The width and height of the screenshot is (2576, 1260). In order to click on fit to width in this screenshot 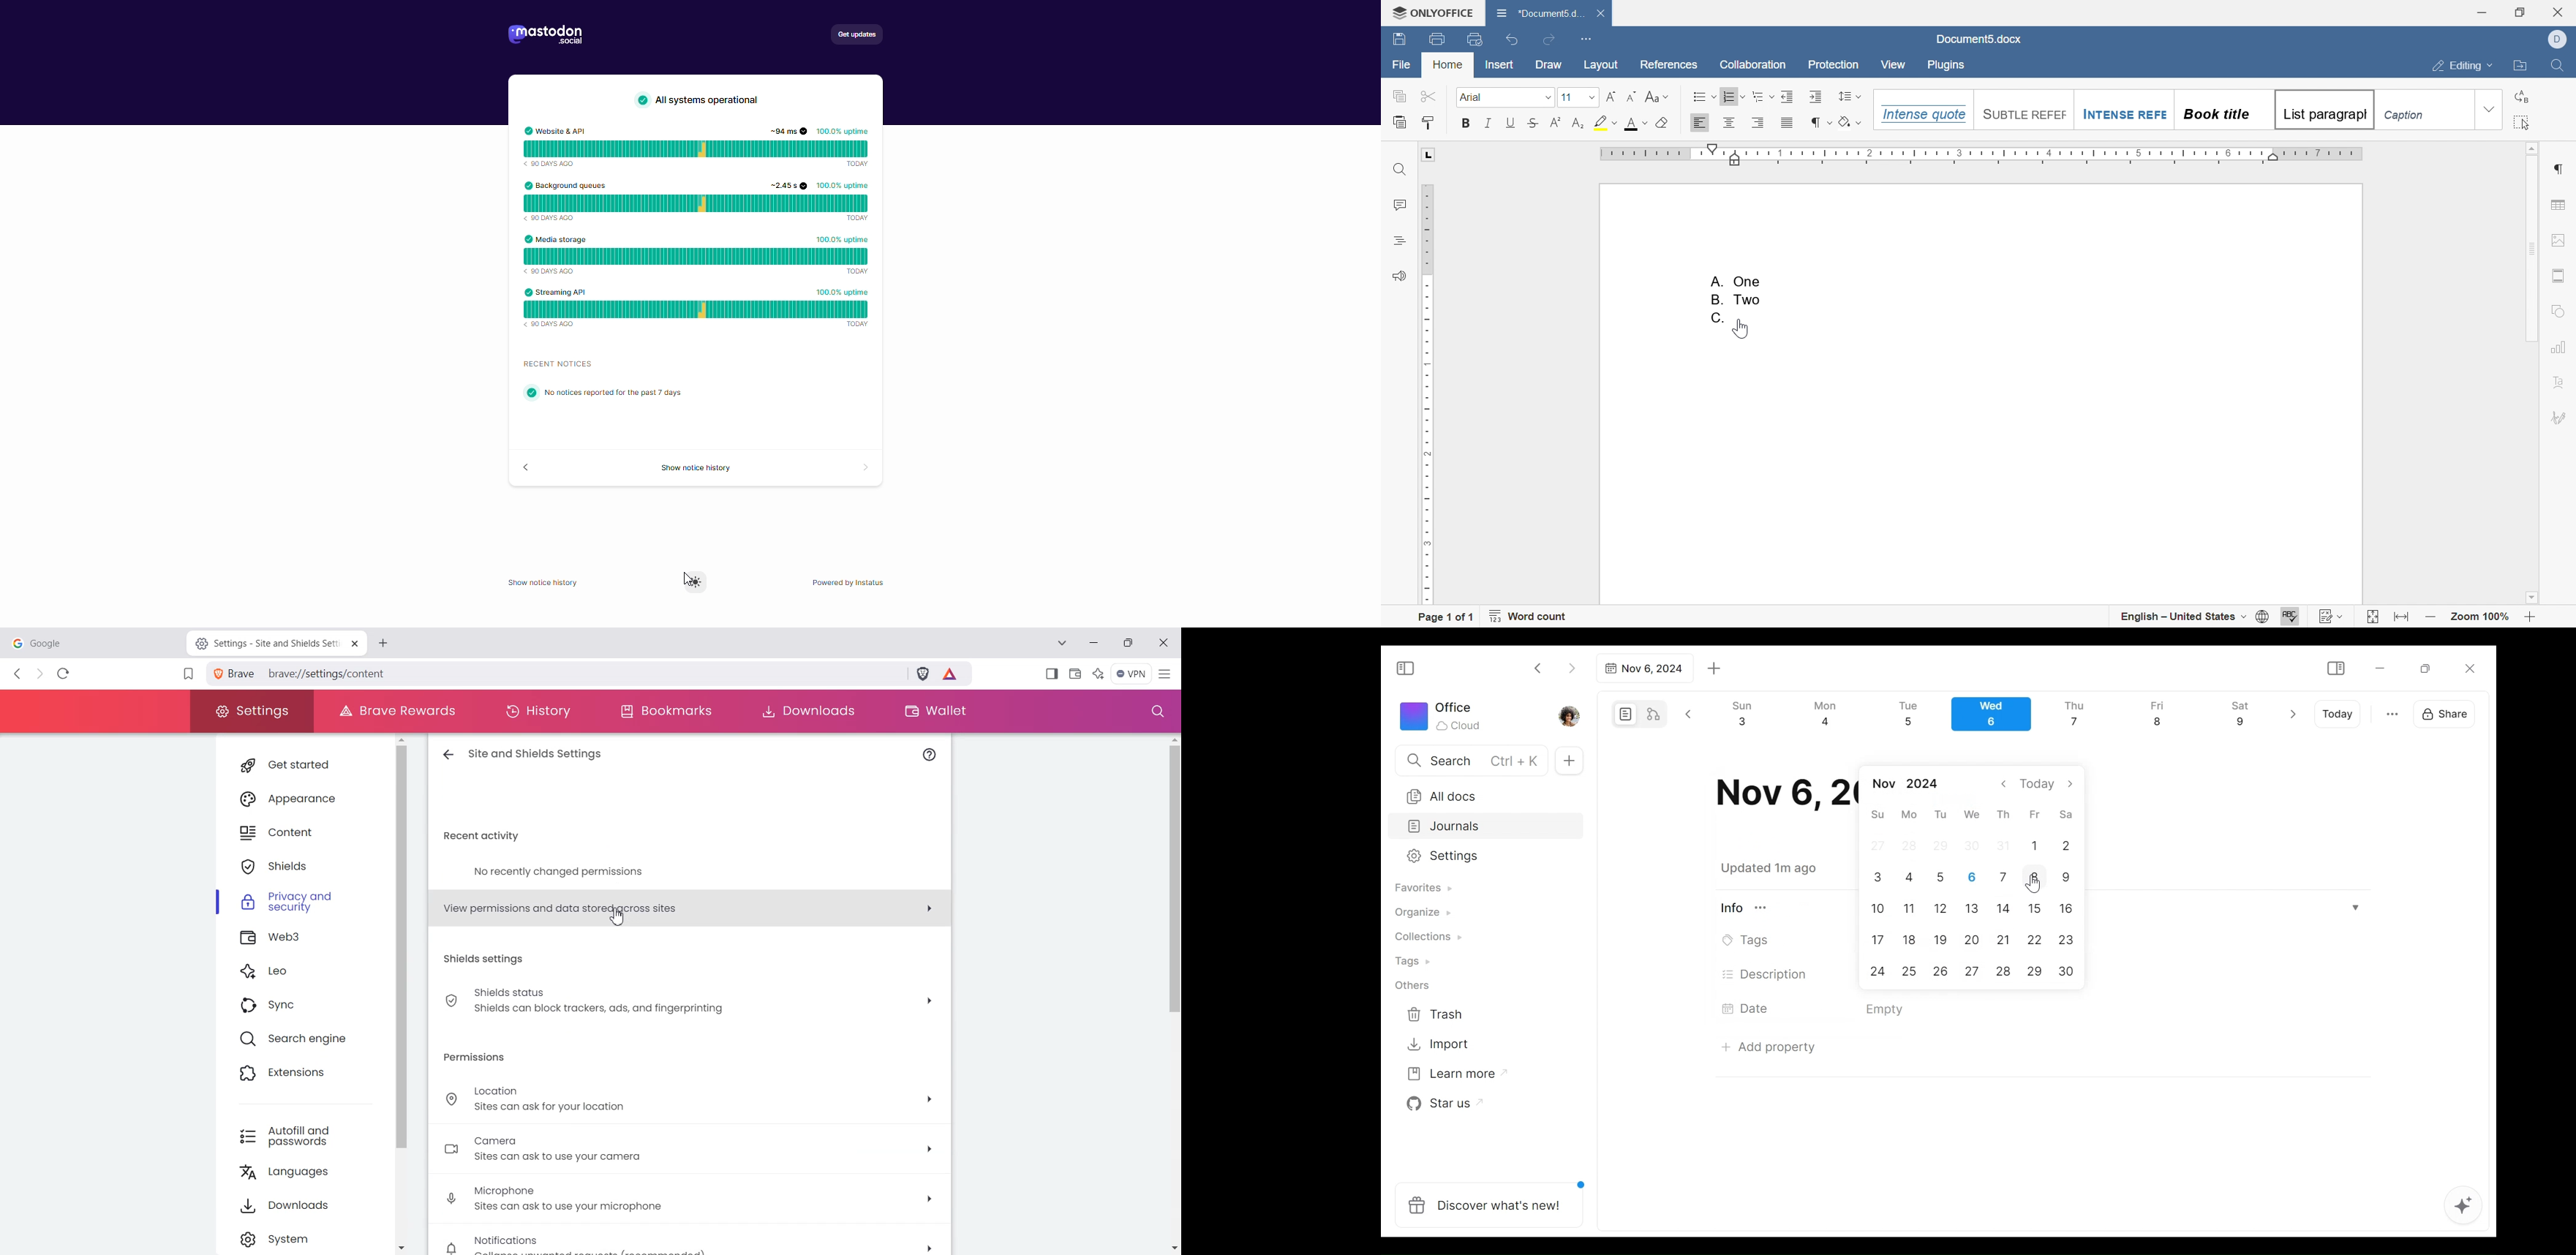, I will do `click(2403, 619)`.